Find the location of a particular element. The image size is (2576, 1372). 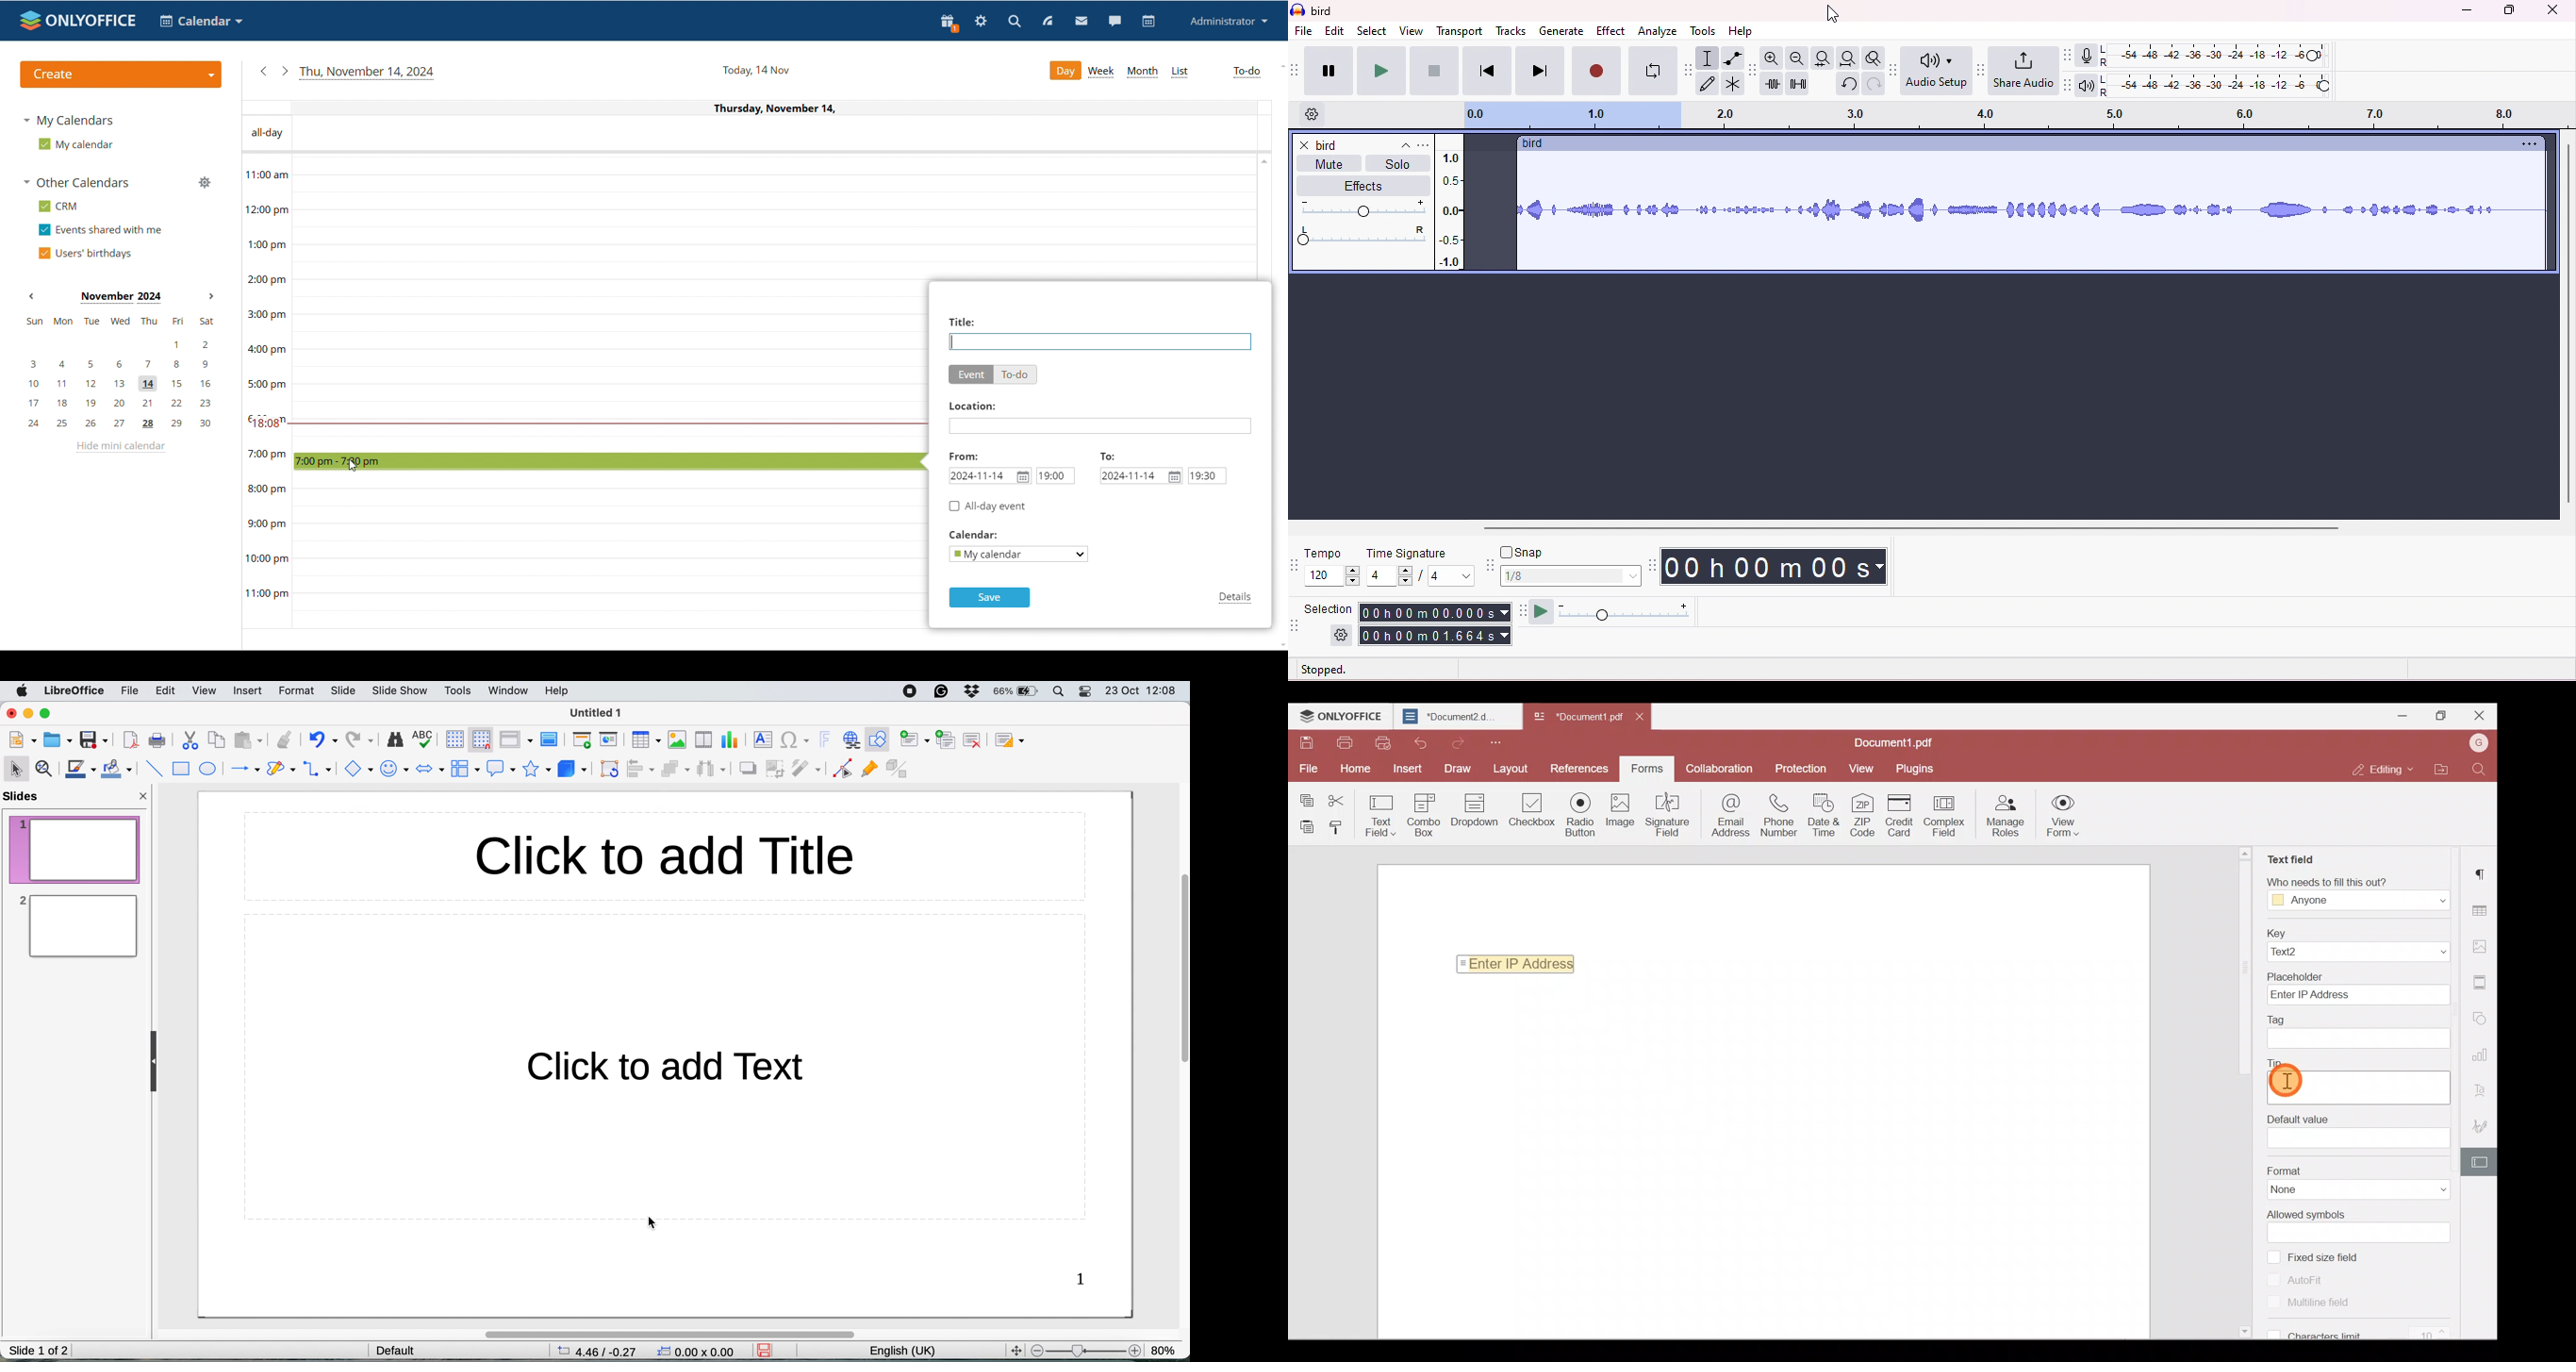

timeline is located at coordinates (2013, 117).